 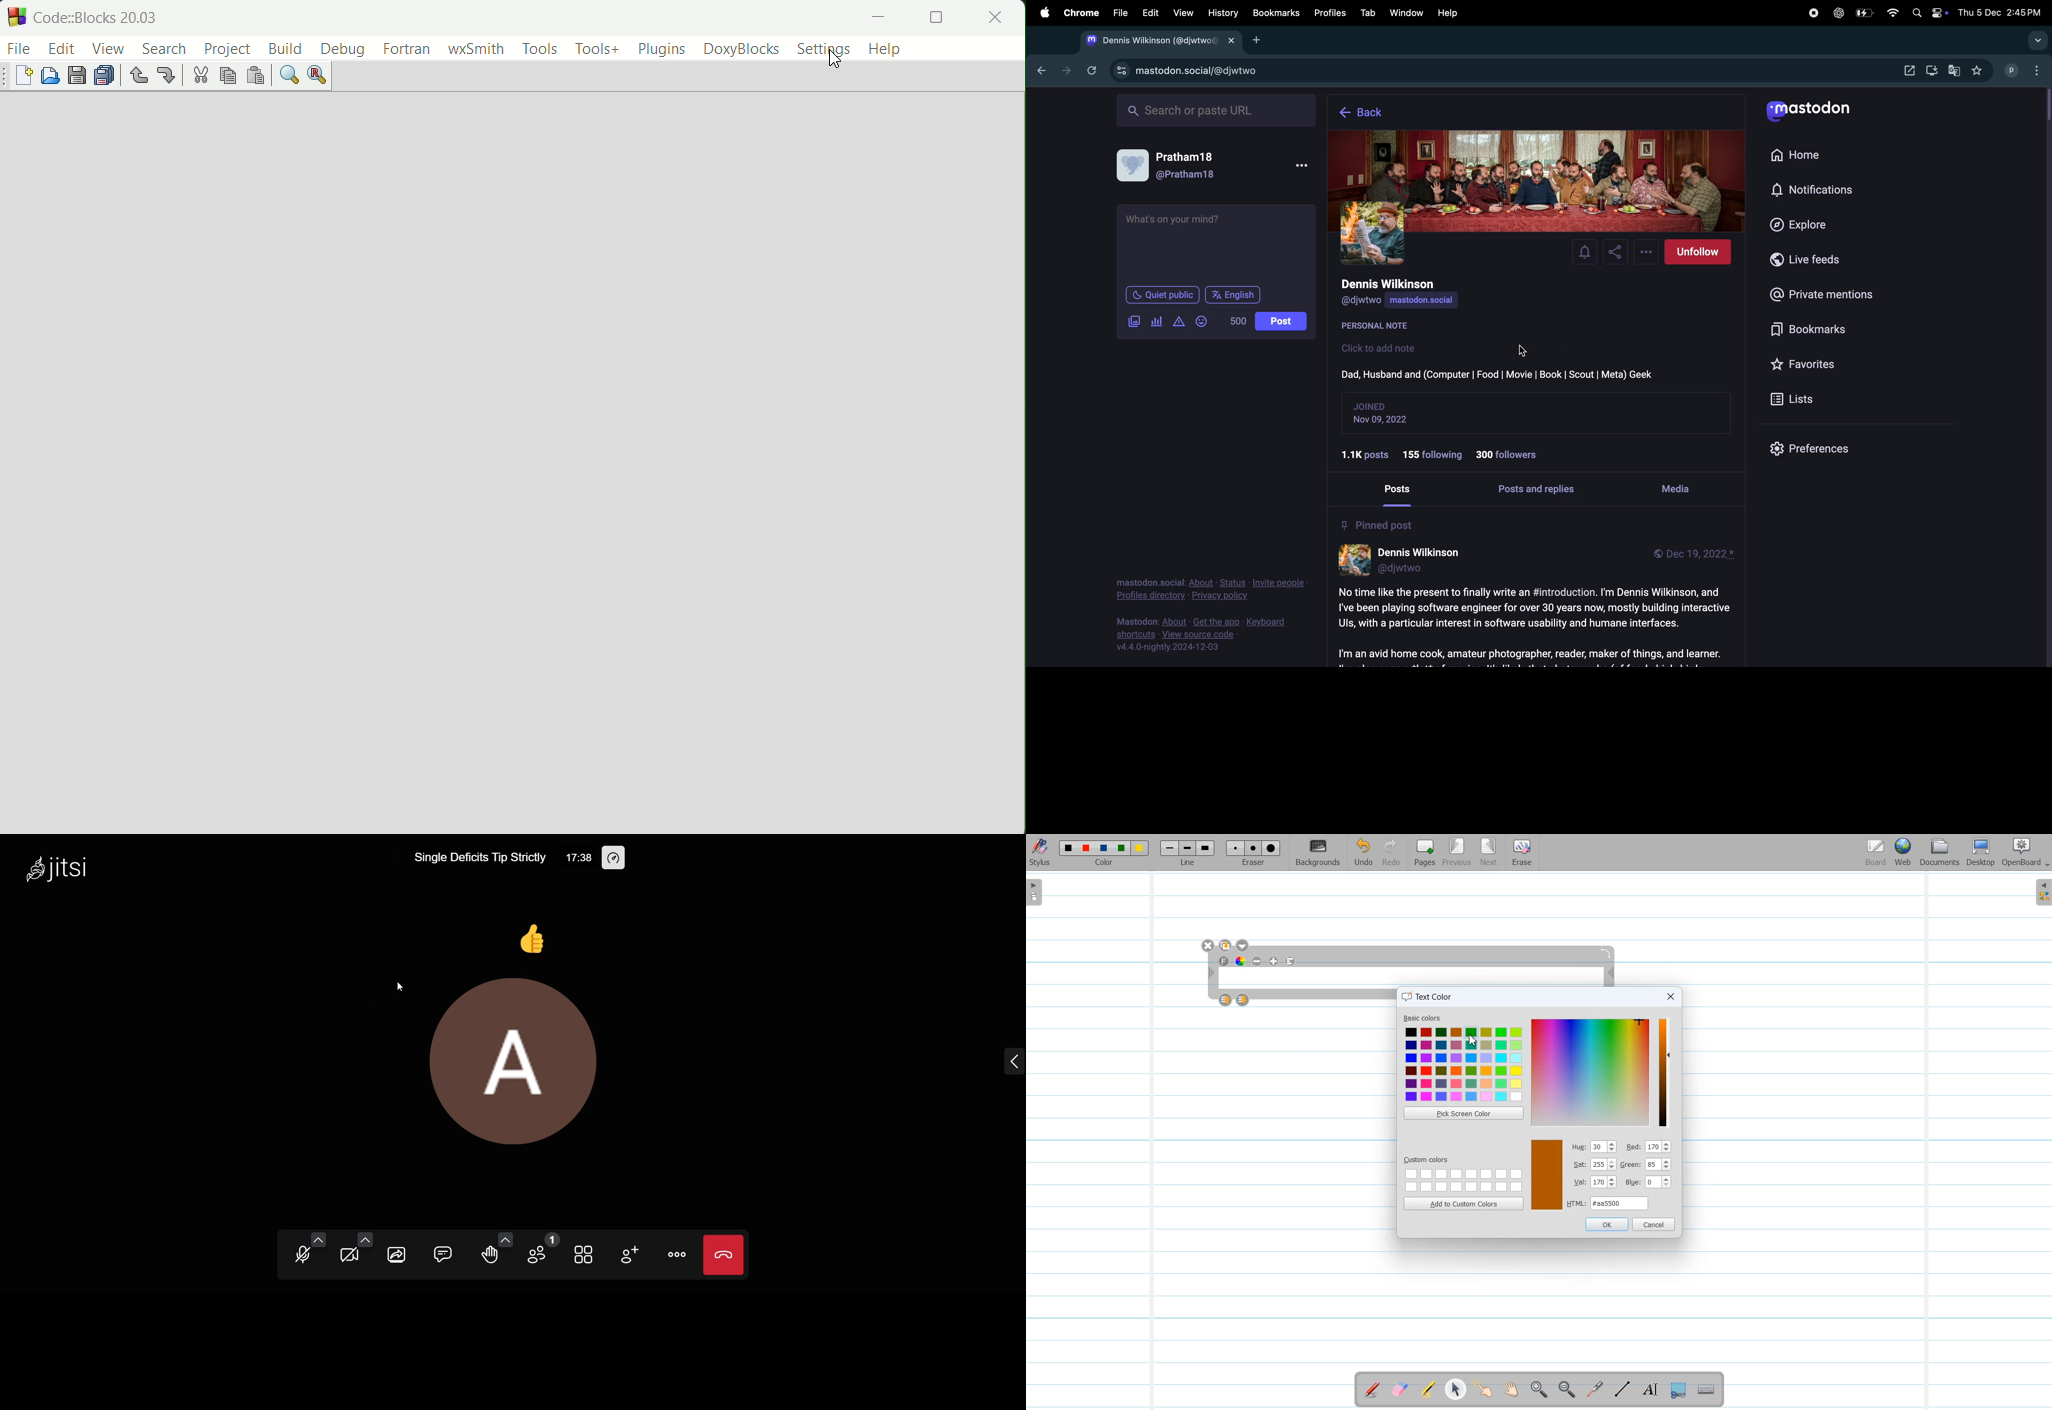 What do you see at coordinates (596, 49) in the screenshot?
I see `tools+` at bounding box center [596, 49].